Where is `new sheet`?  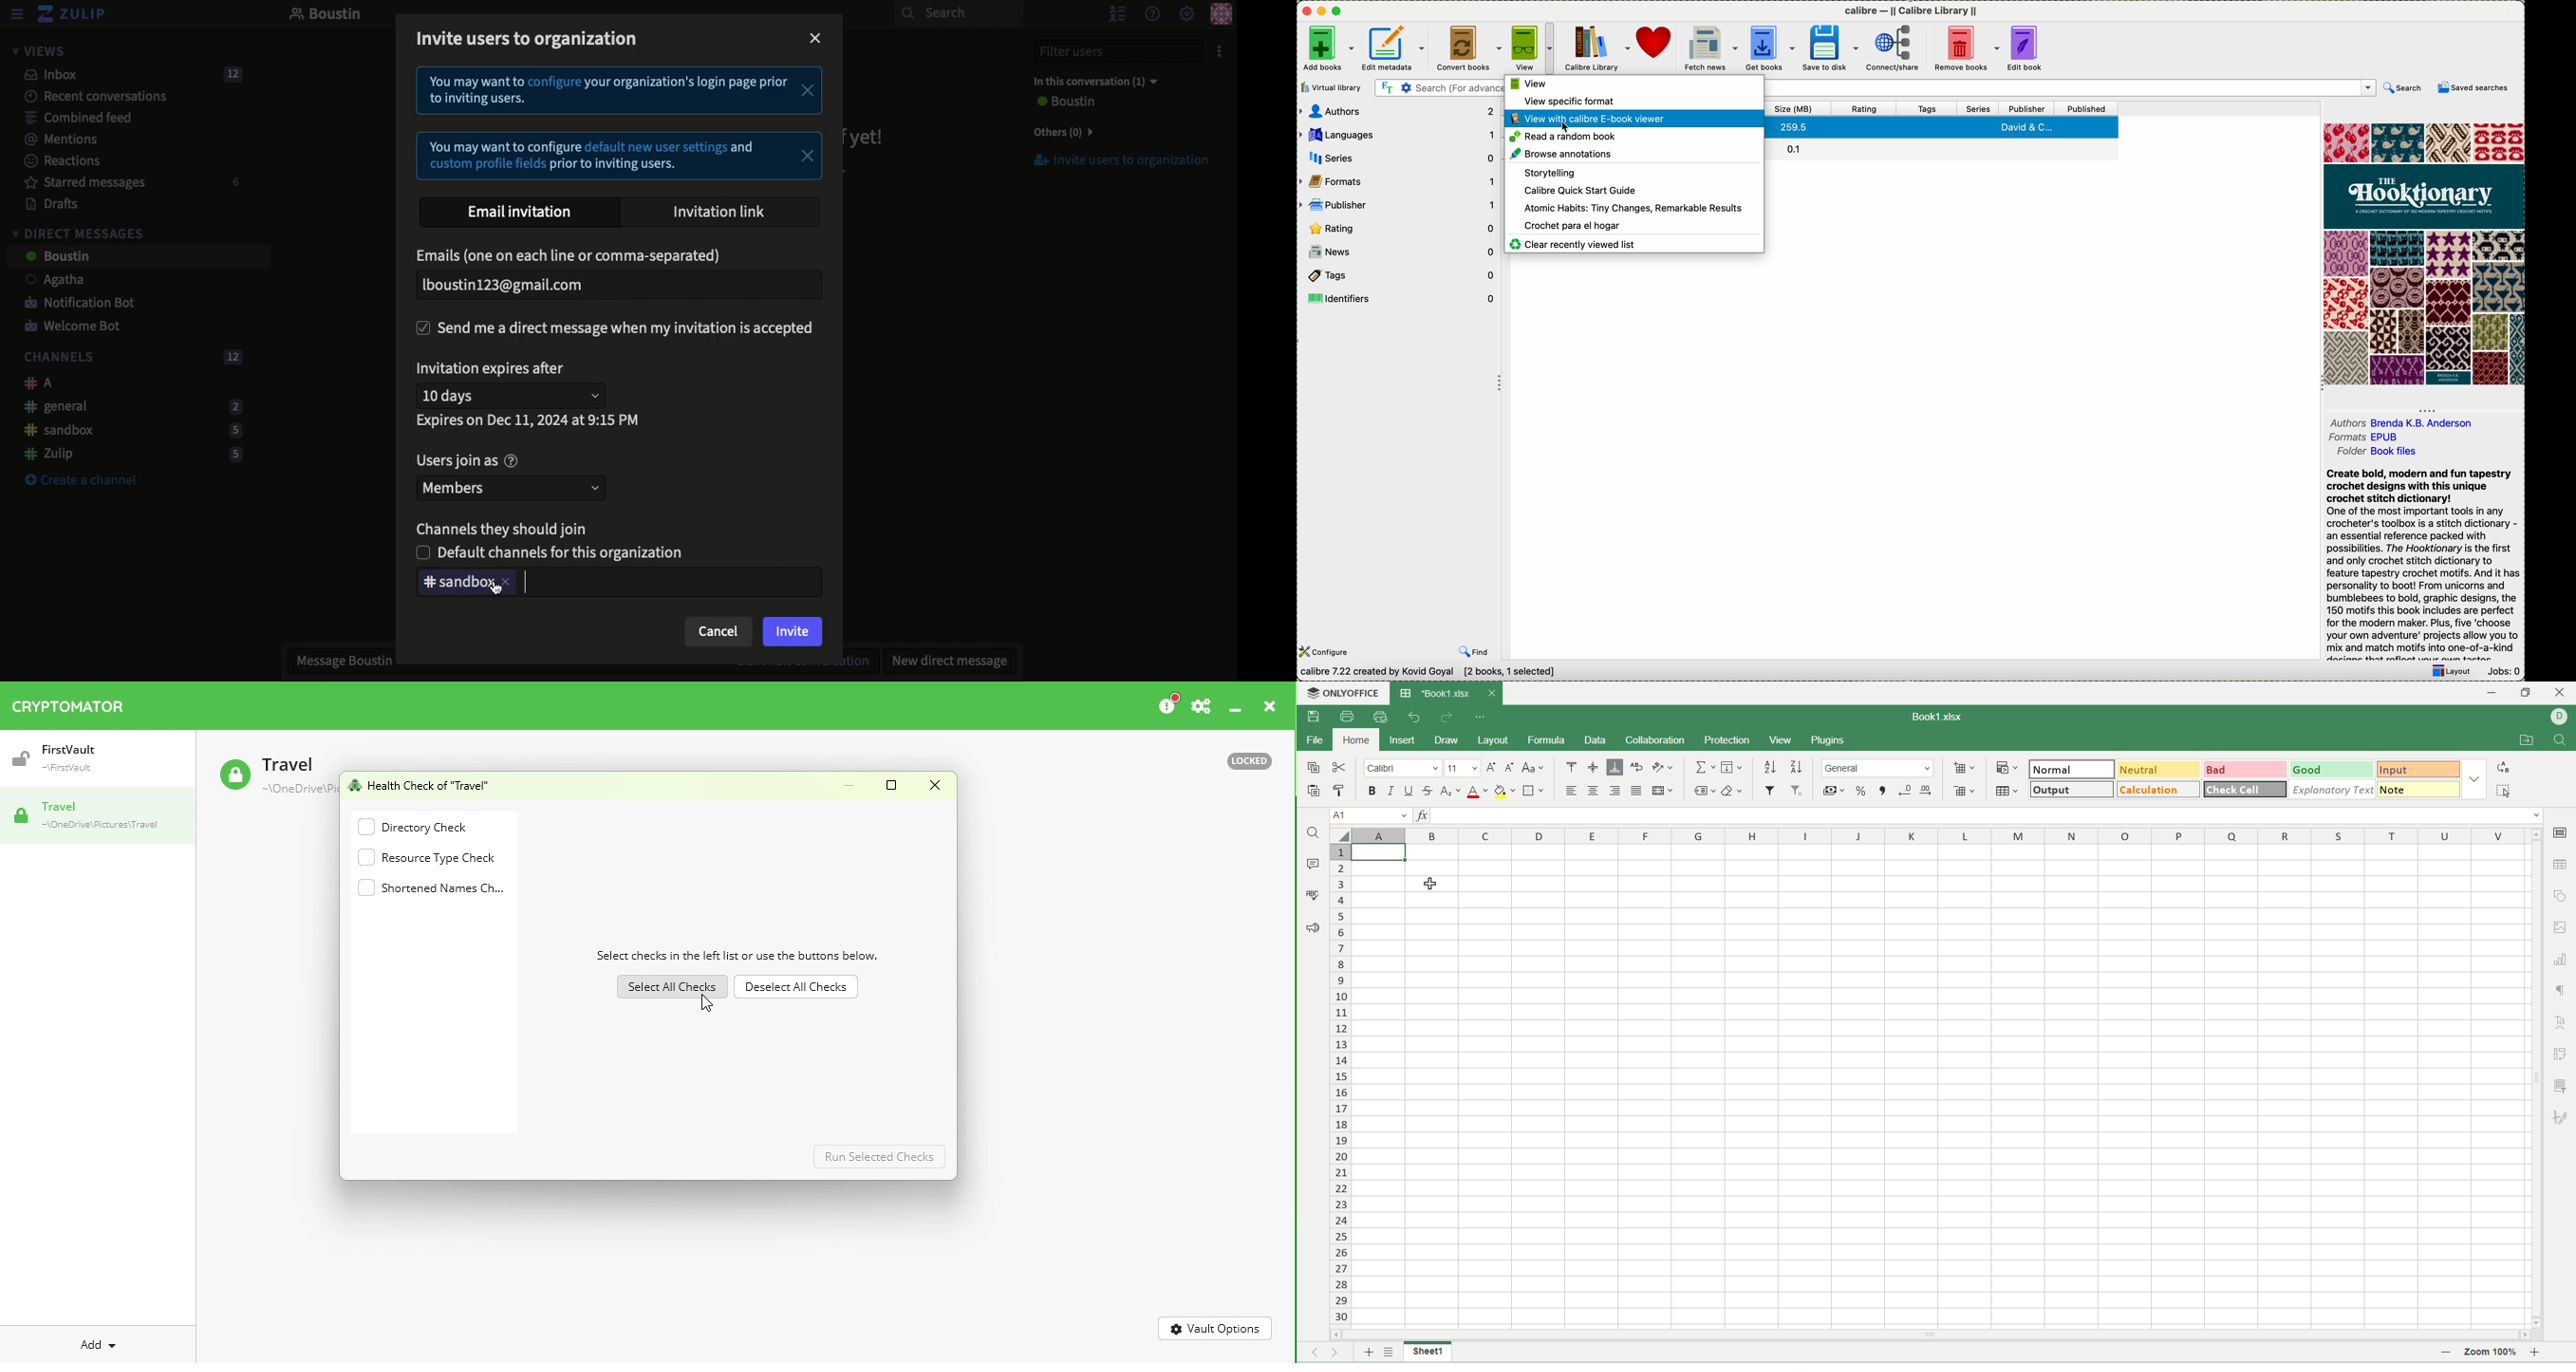
new sheet is located at coordinates (1367, 1353).